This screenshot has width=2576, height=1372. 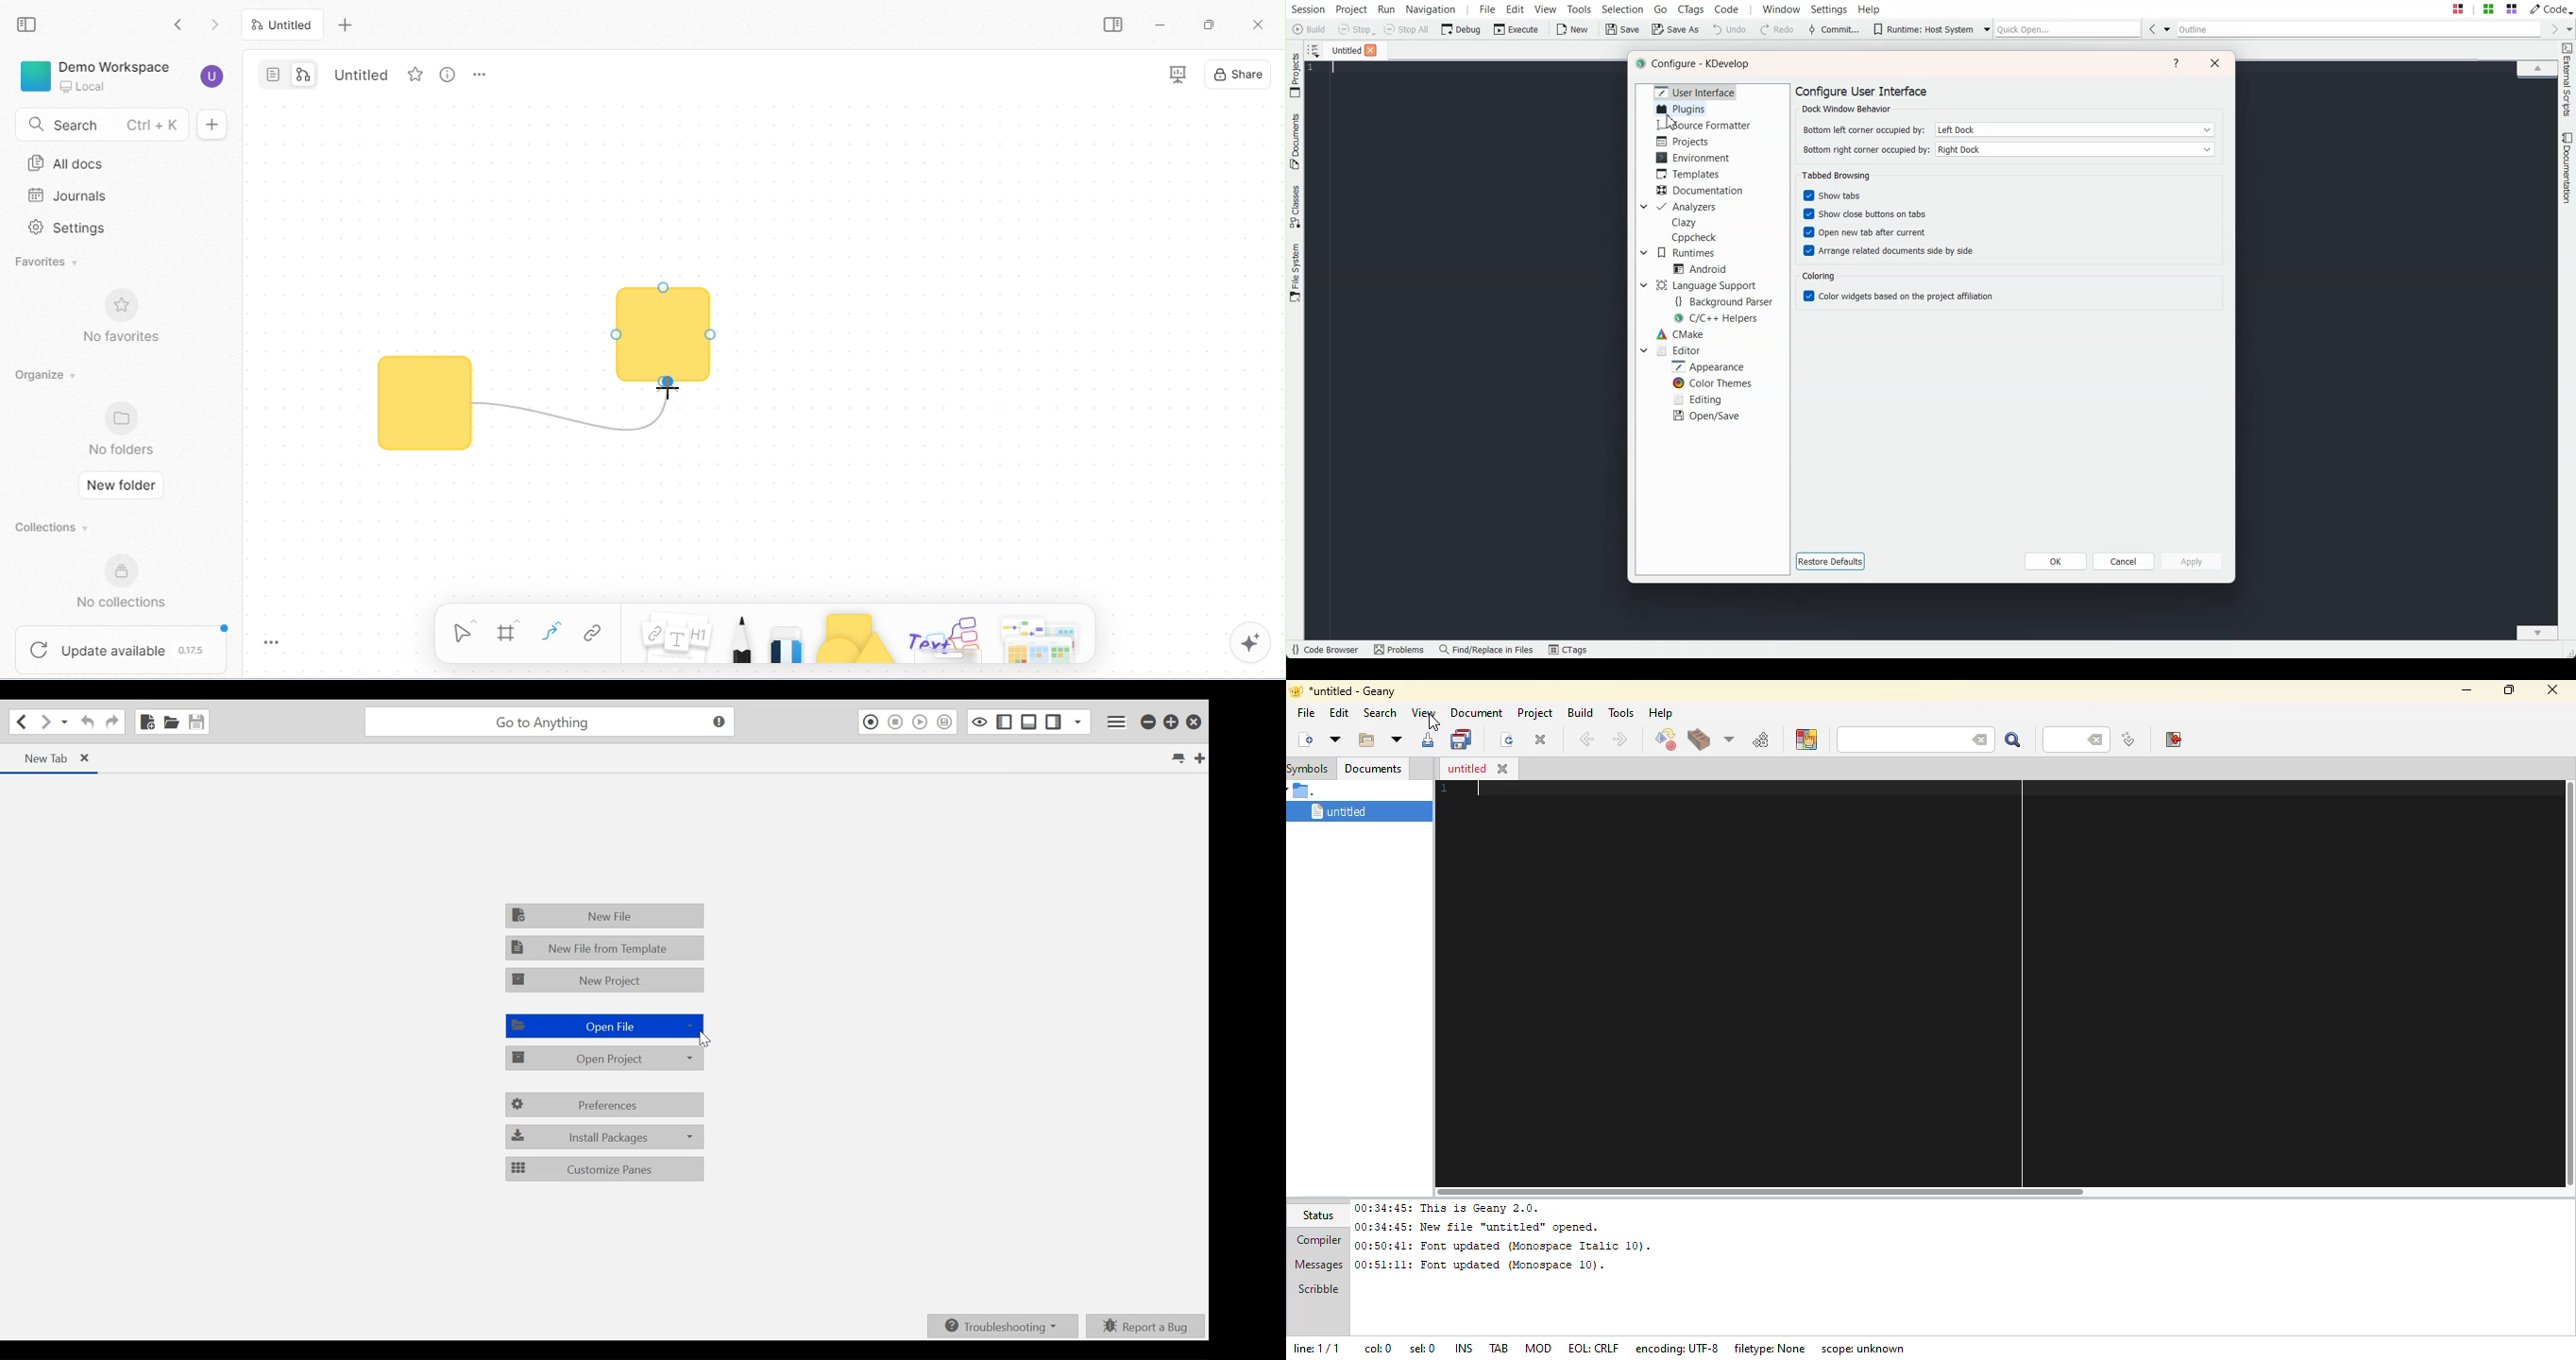 What do you see at coordinates (2066, 740) in the screenshot?
I see `line number` at bounding box center [2066, 740].